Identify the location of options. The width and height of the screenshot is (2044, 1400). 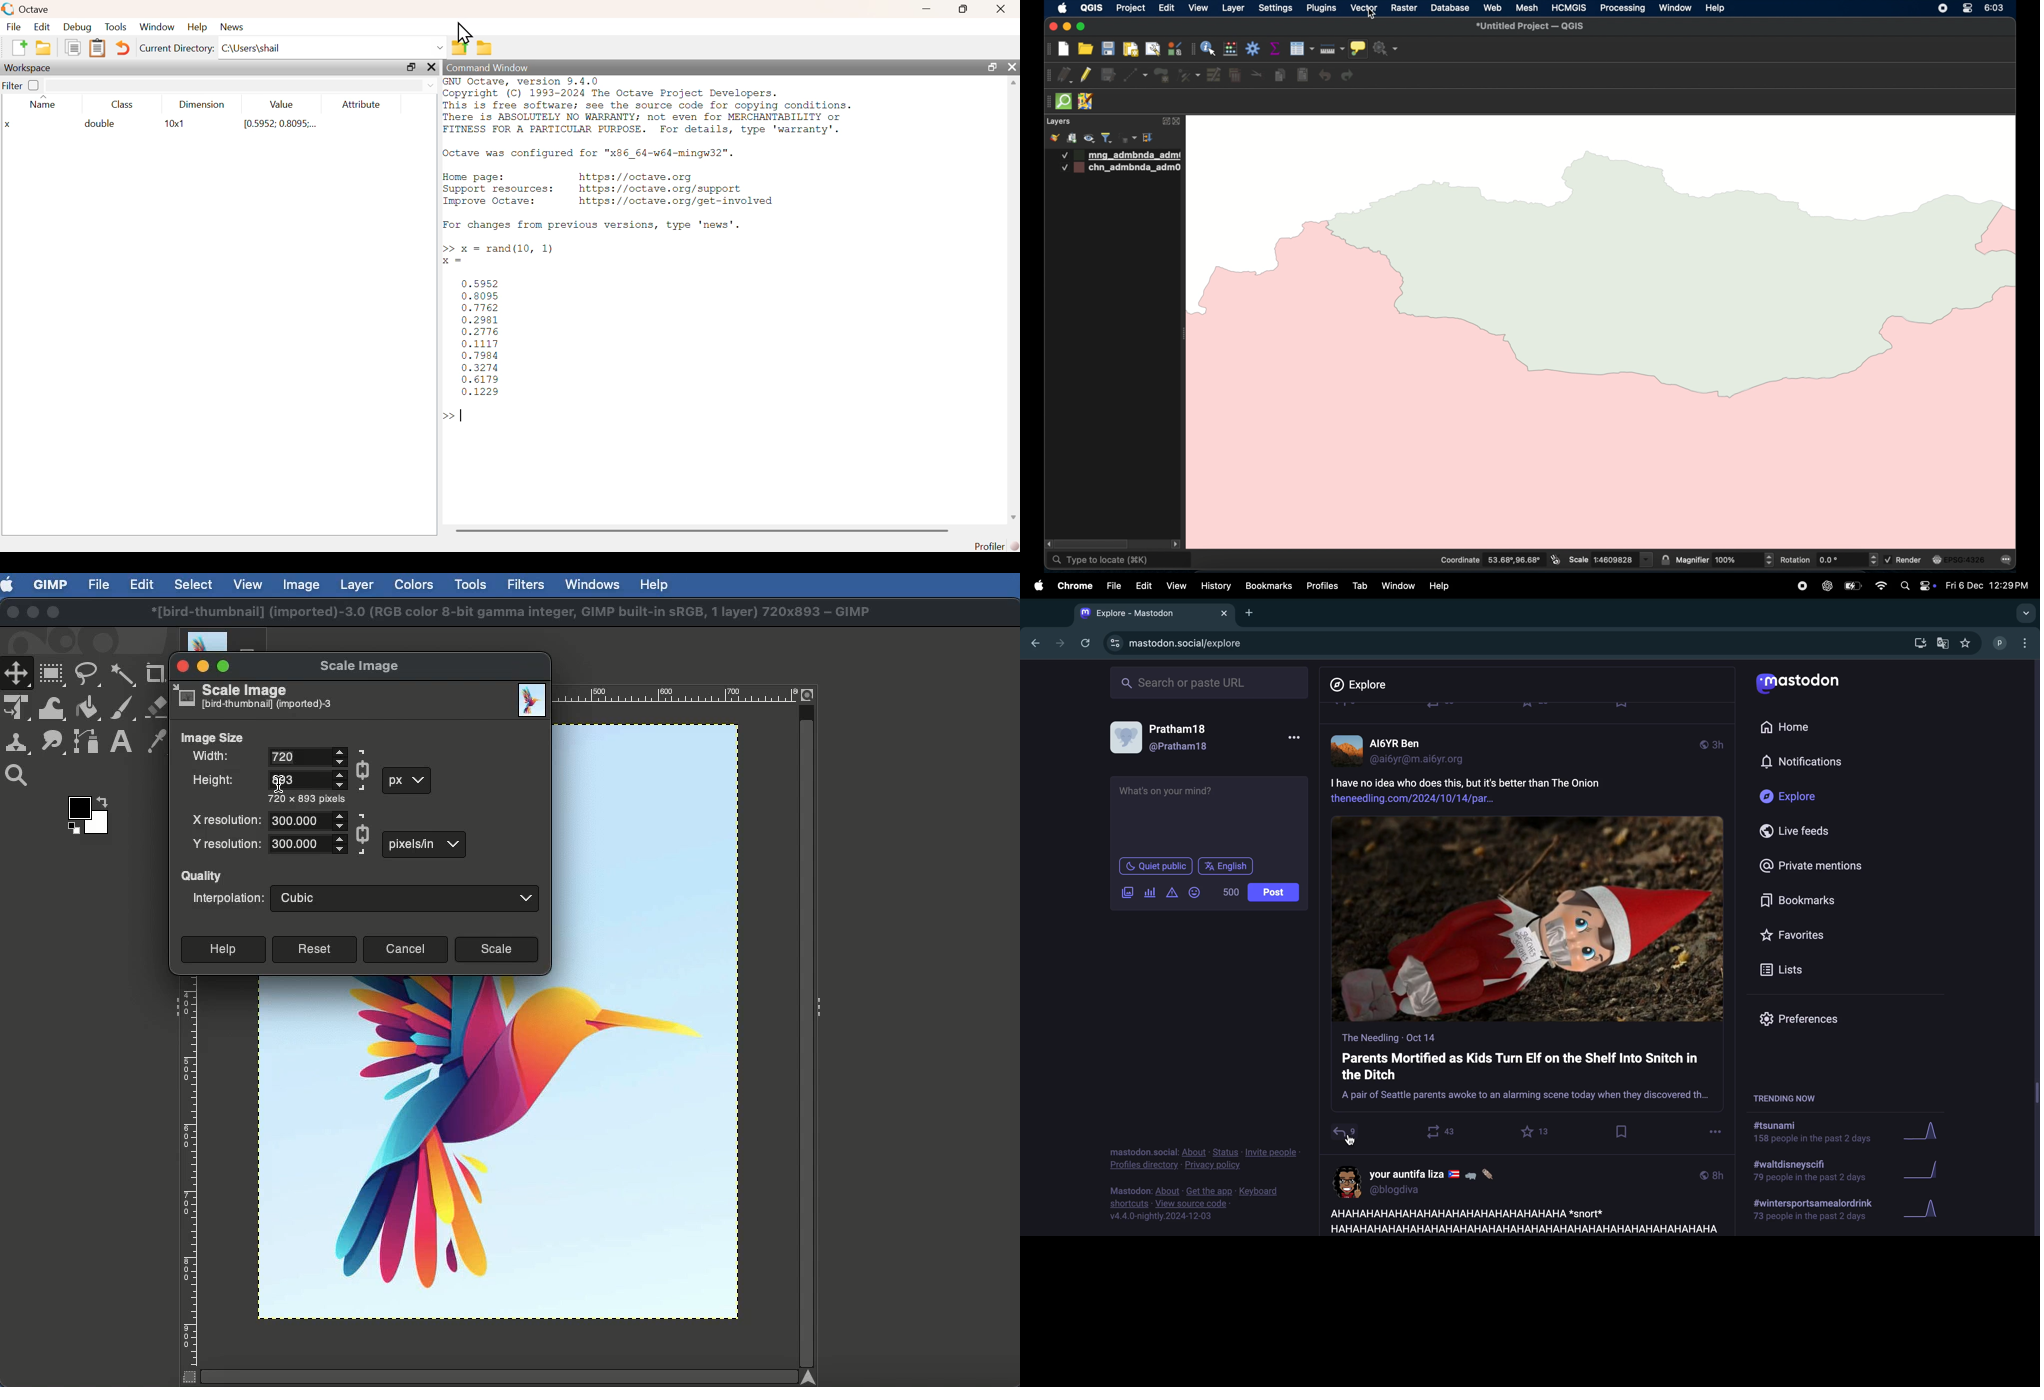
(1715, 1130).